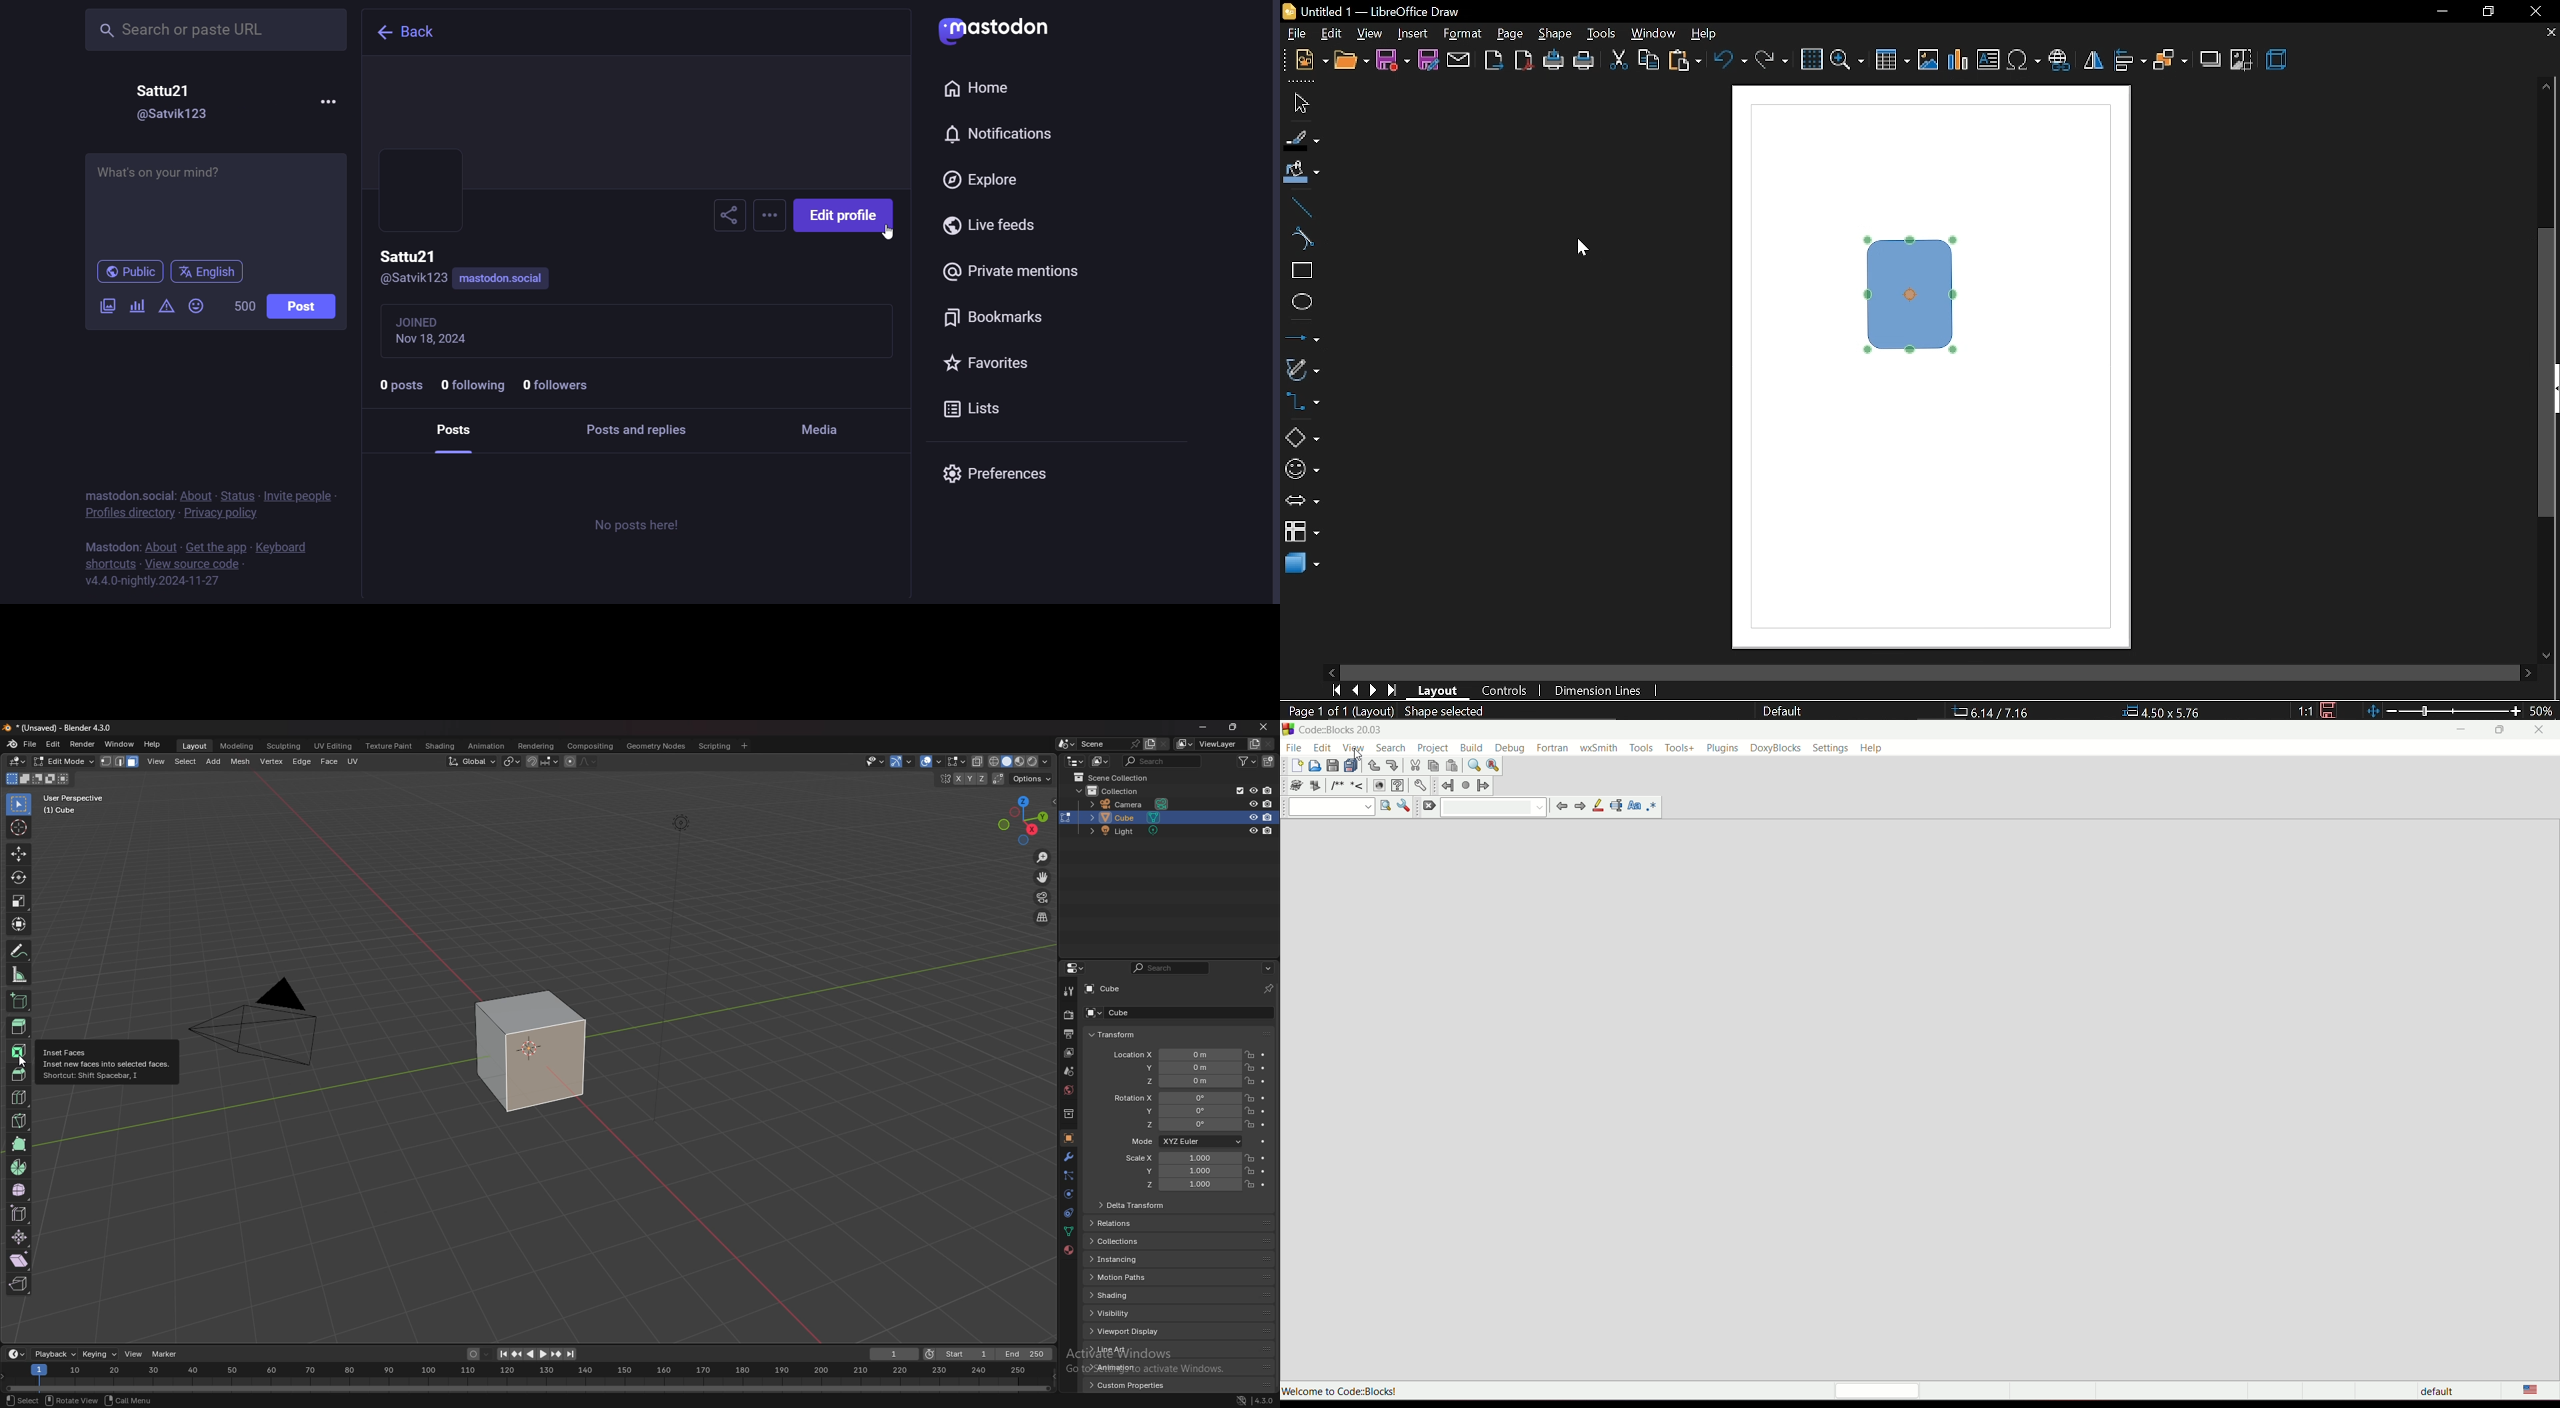  What do you see at coordinates (1732, 62) in the screenshot?
I see `undo` at bounding box center [1732, 62].